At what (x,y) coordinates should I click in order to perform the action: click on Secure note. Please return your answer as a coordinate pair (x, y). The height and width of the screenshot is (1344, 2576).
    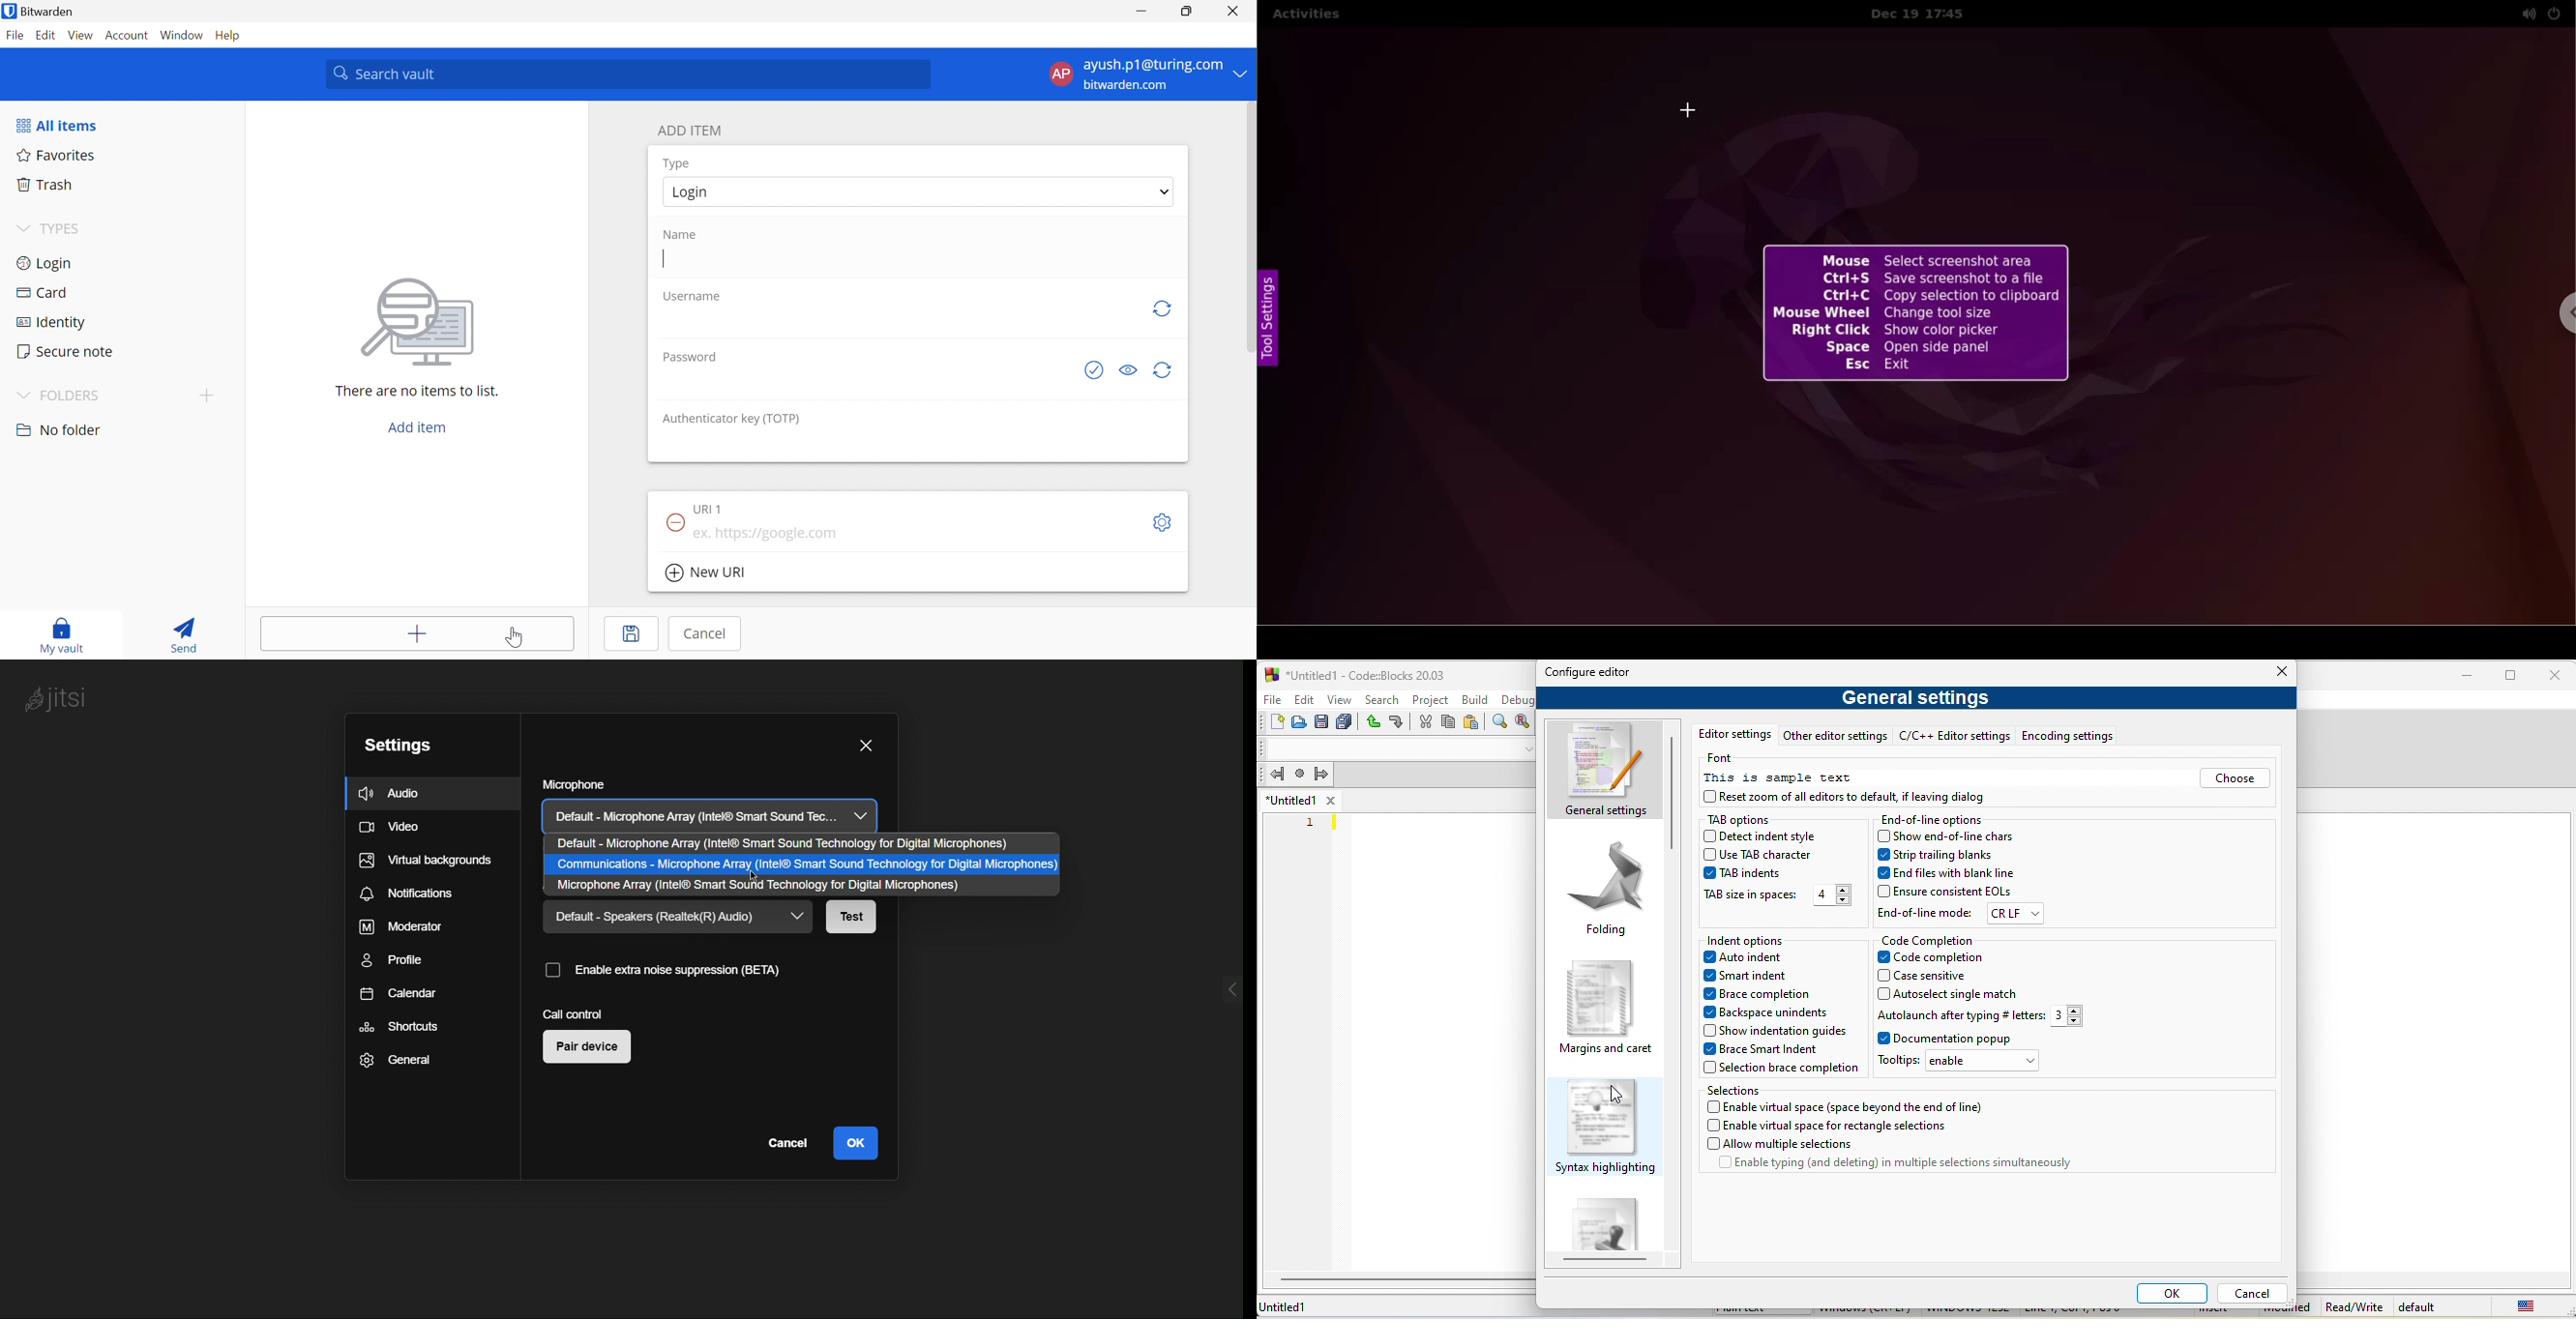
    Looking at the image, I should click on (64, 353).